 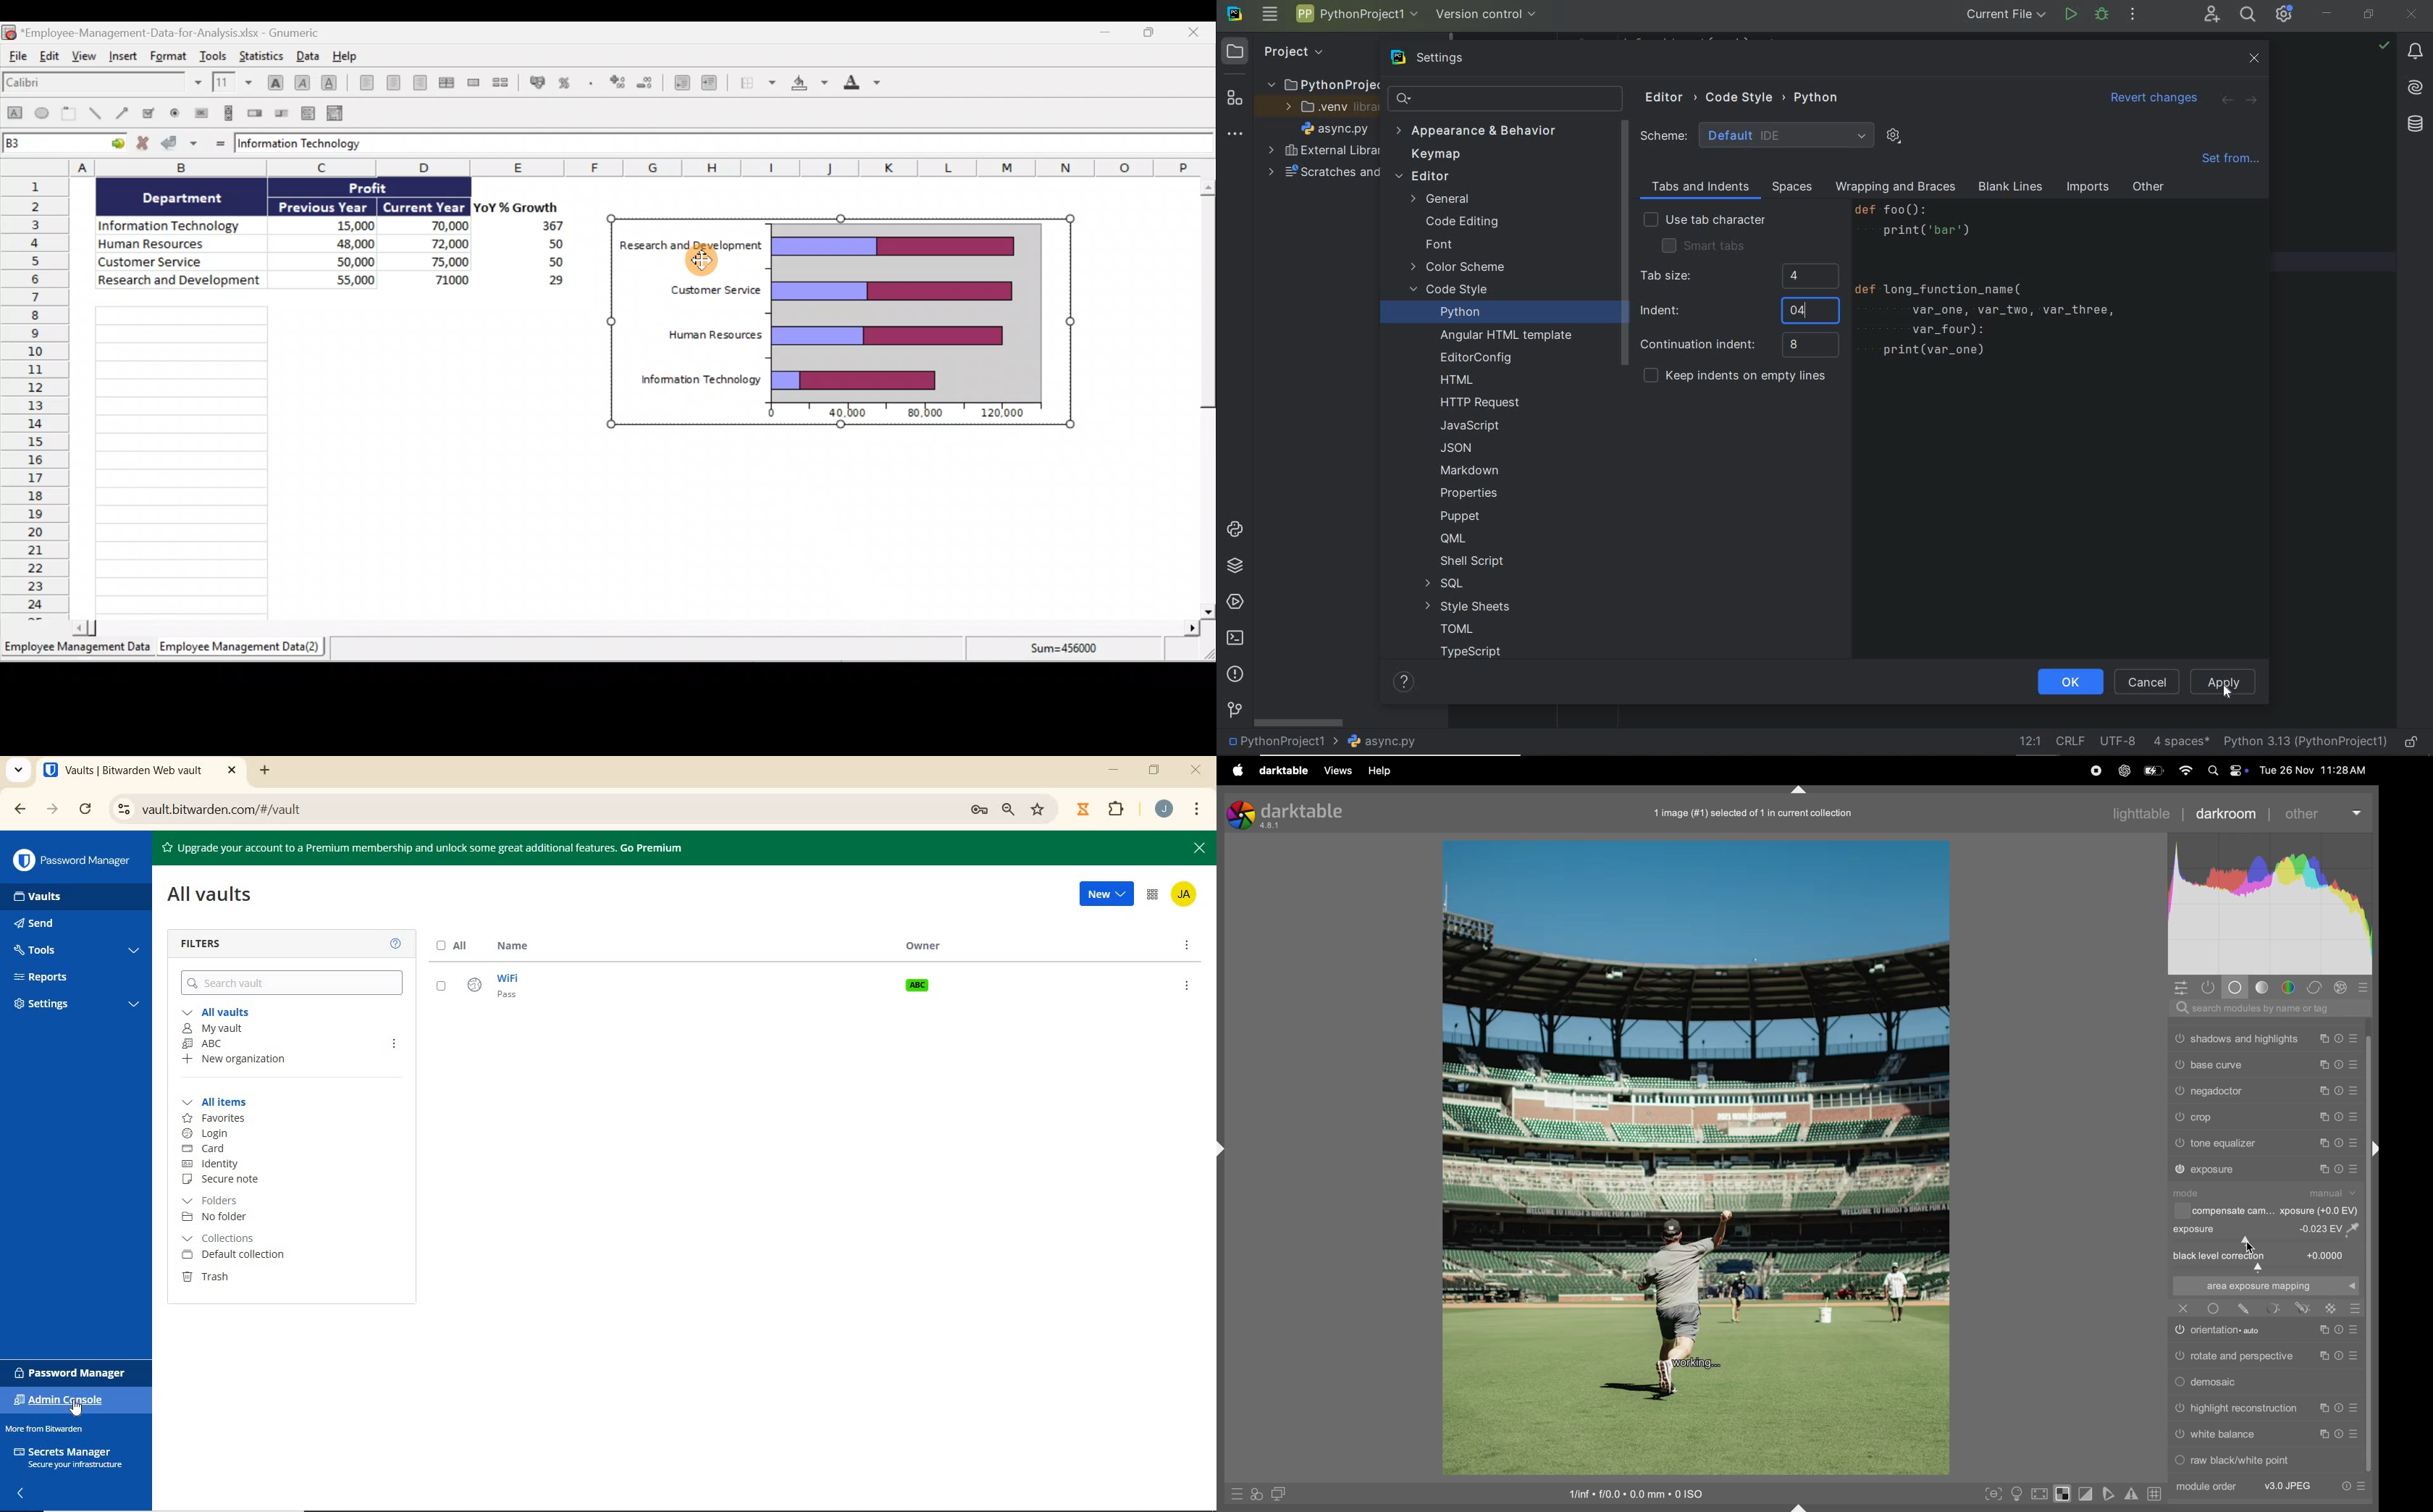 What do you see at coordinates (2234, 1329) in the screenshot?
I see `orientation` at bounding box center [2234, 1329].